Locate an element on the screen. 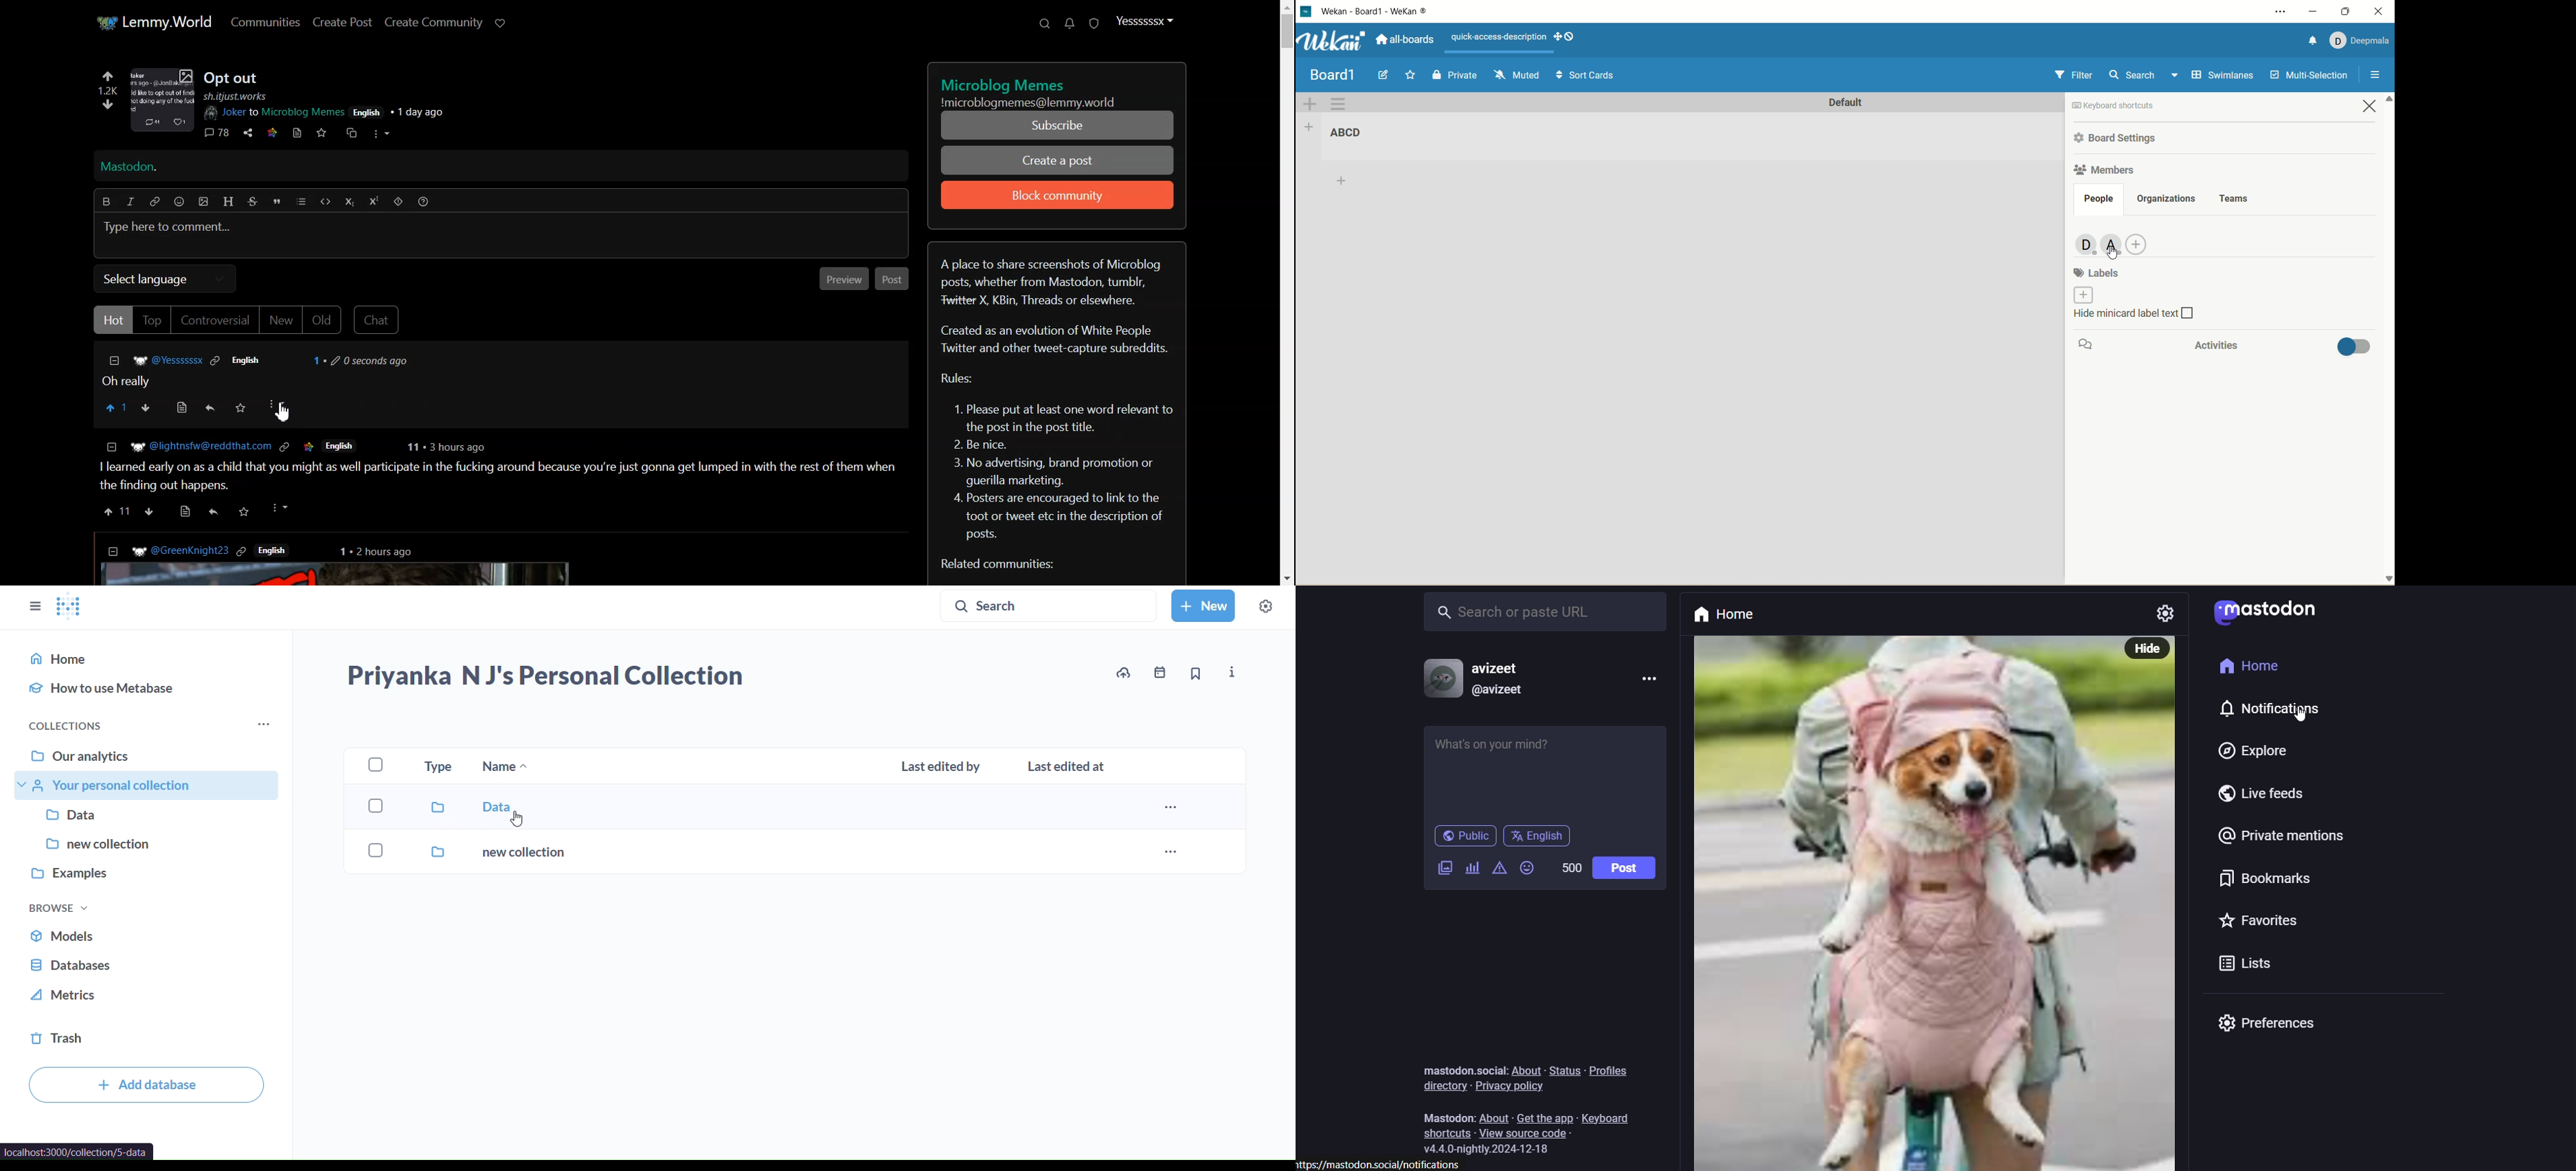 This screenshot has height=1176, width=2576. Posts is located at coordinates (496, 463).